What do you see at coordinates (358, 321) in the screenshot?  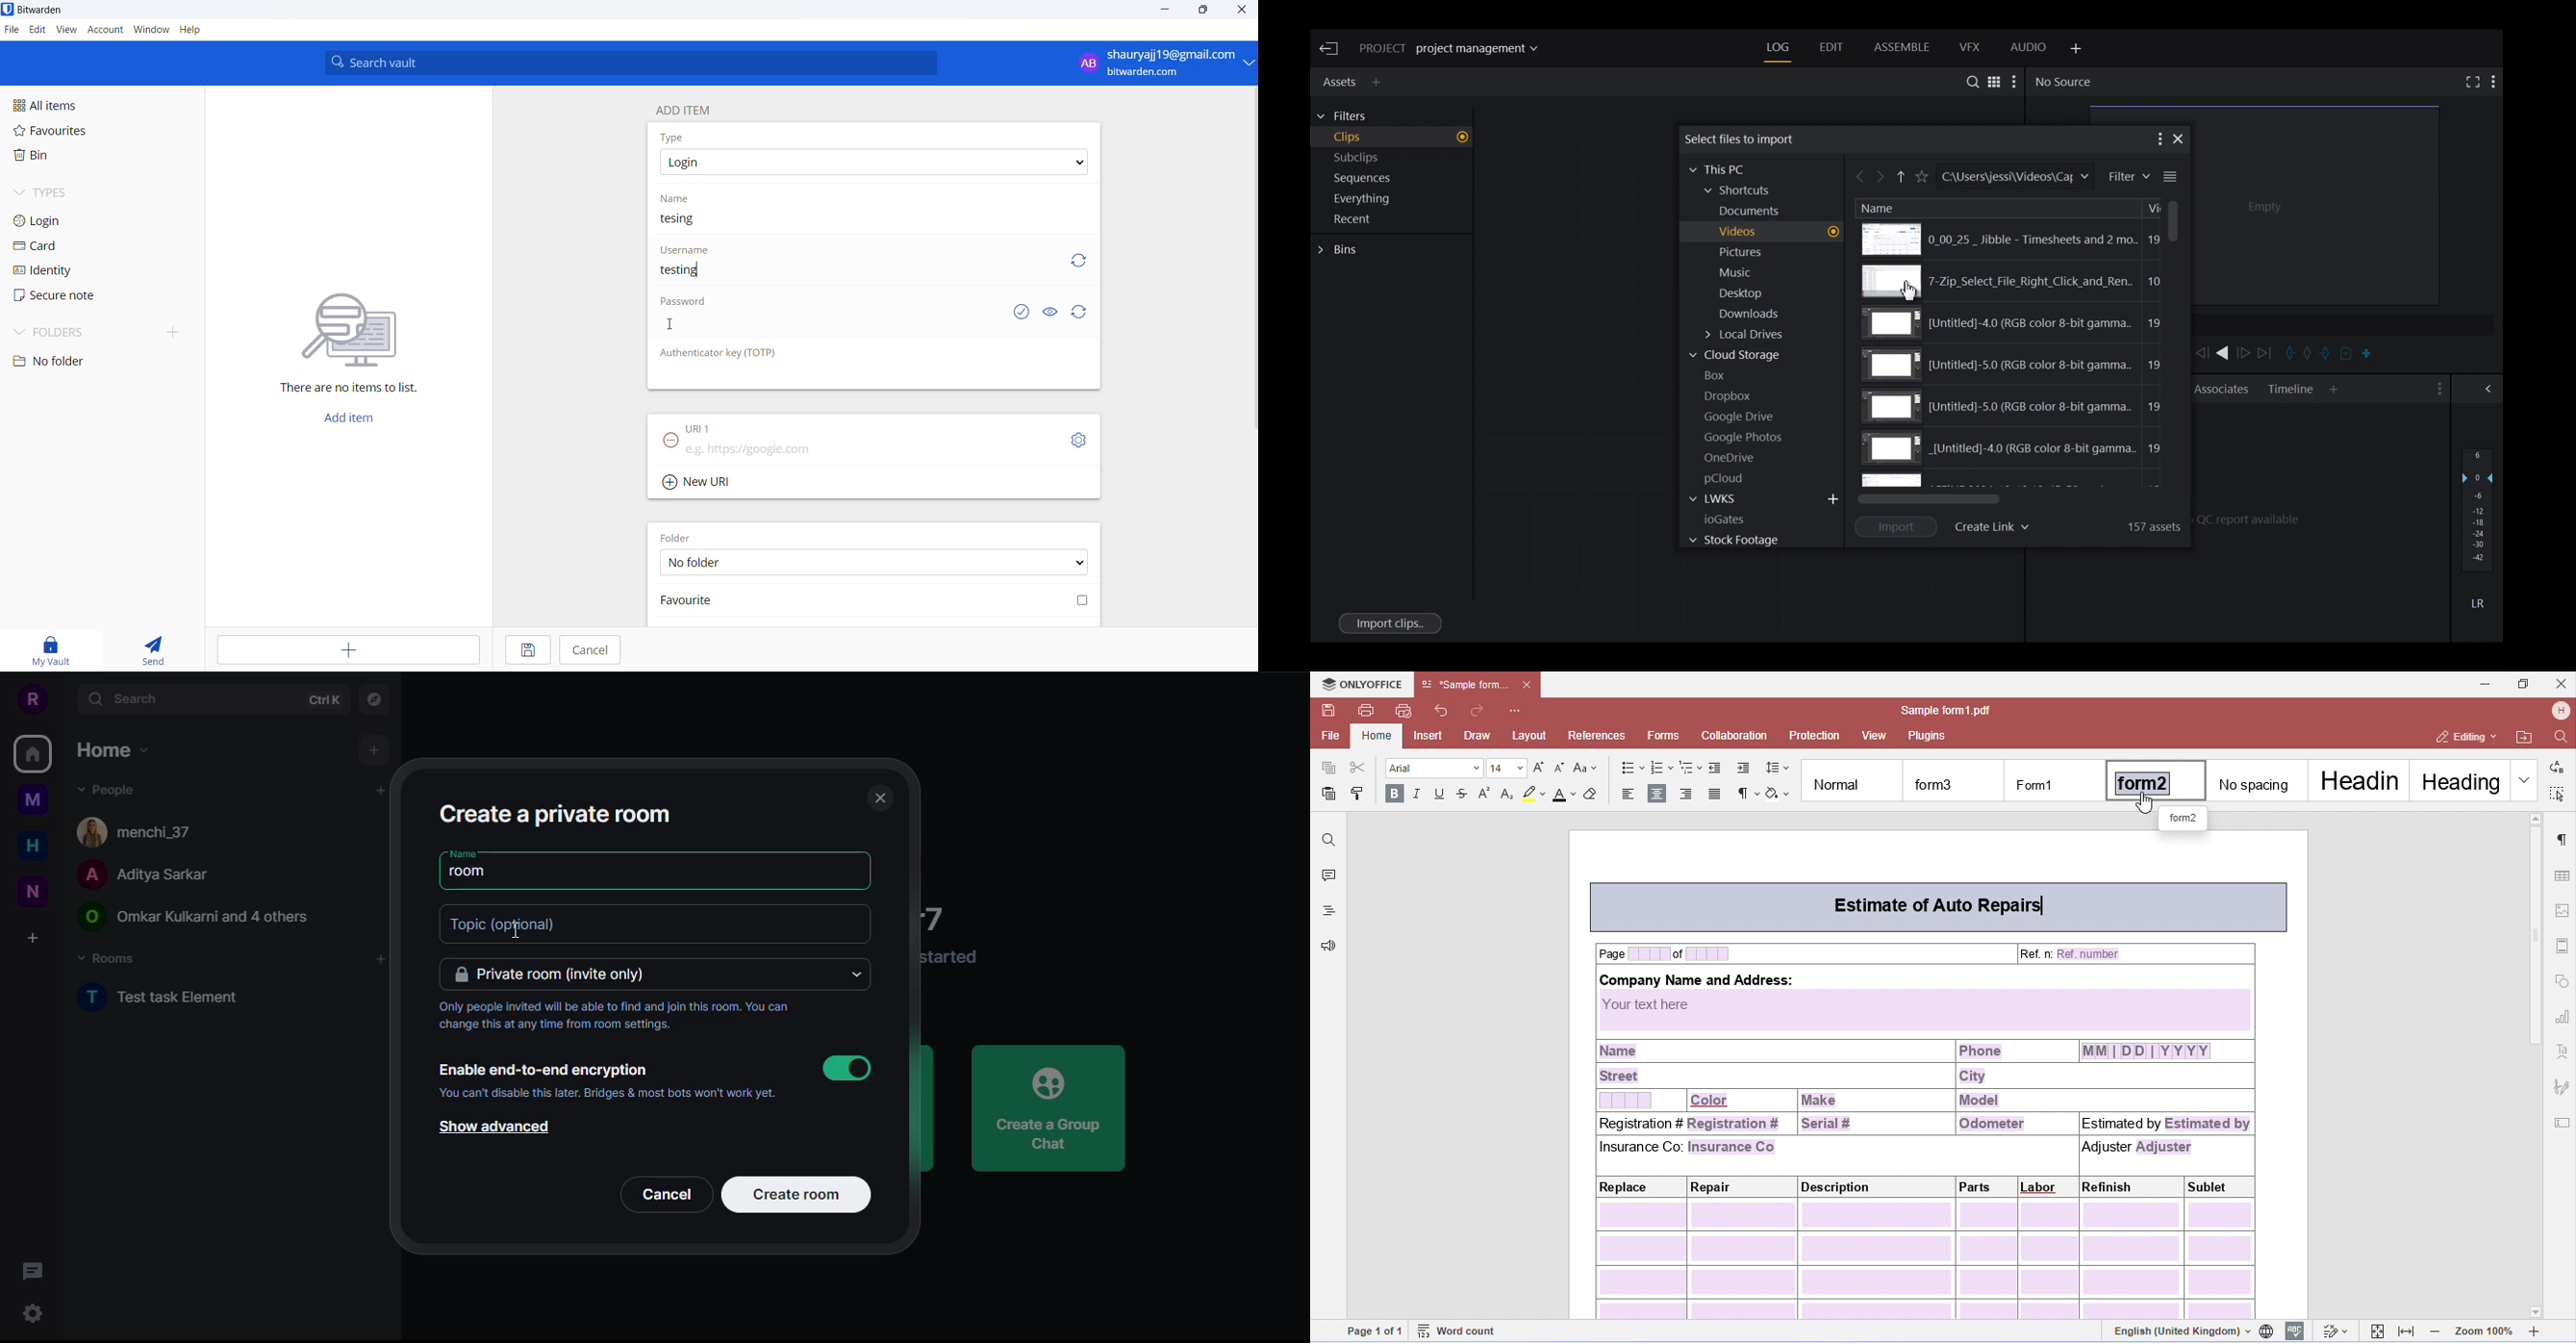 I see `vector image representing searching for file` at bounding box center [358, 321].